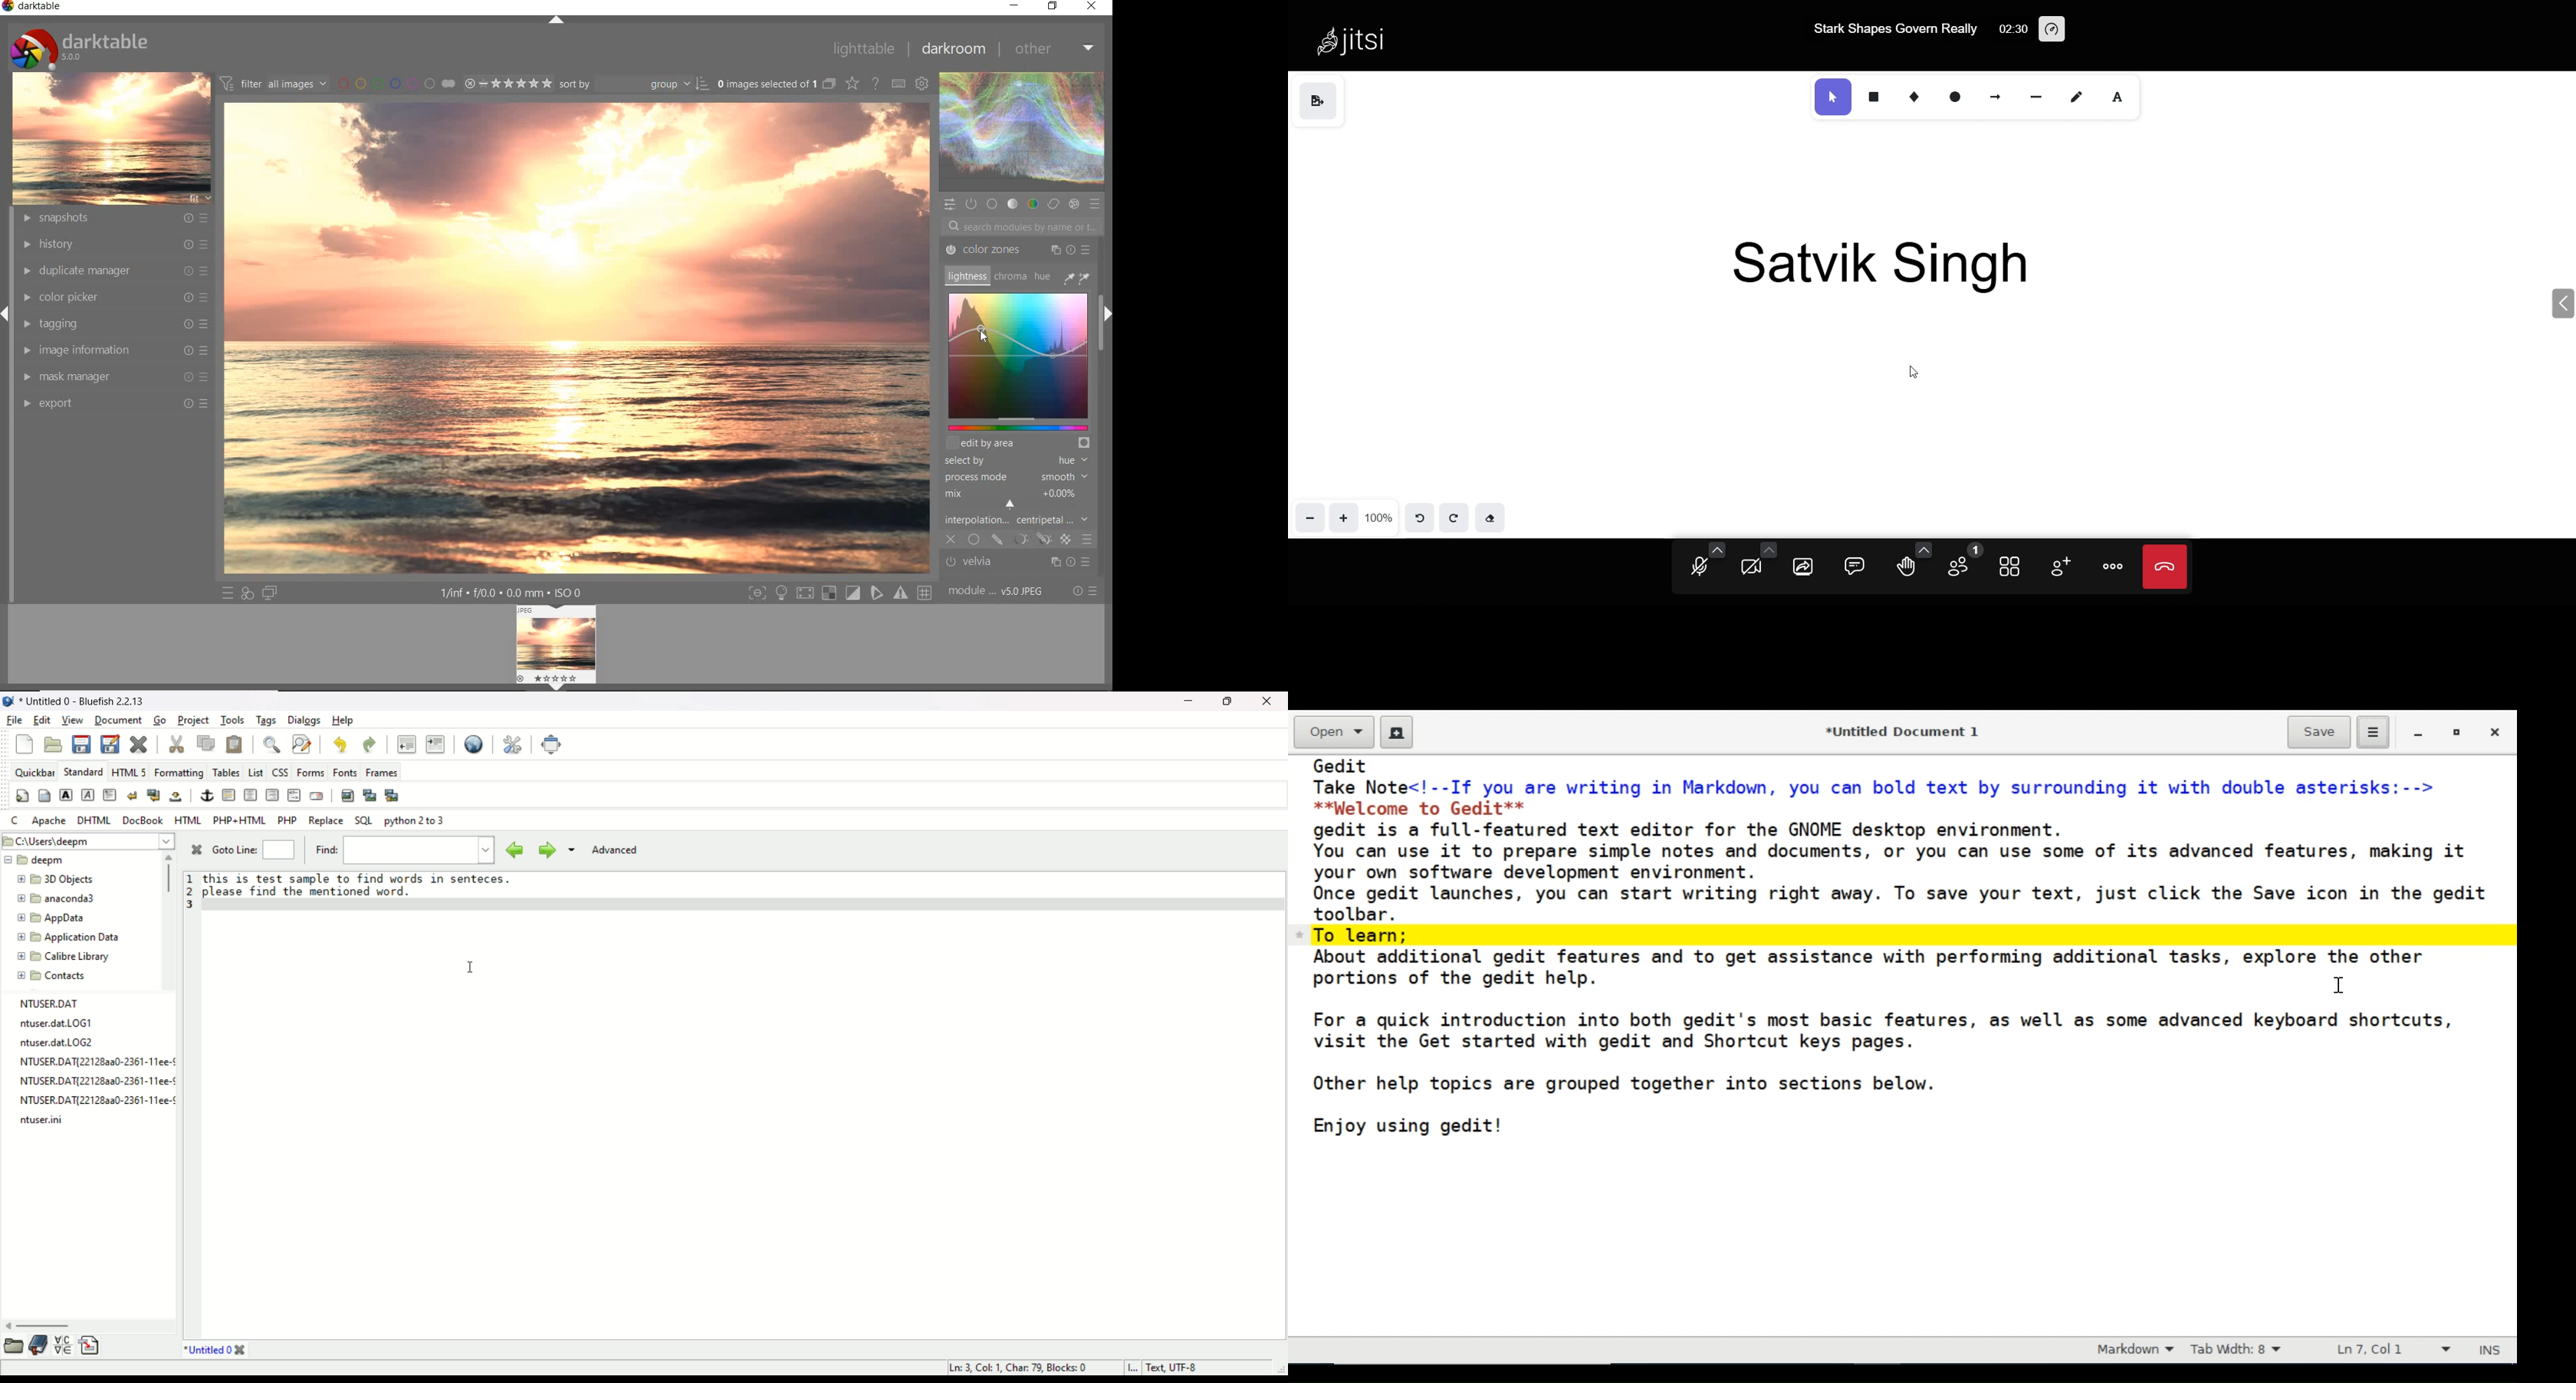  Describe the element at coordinates (12, 702) in the screenshot. I see `logo` at that location.